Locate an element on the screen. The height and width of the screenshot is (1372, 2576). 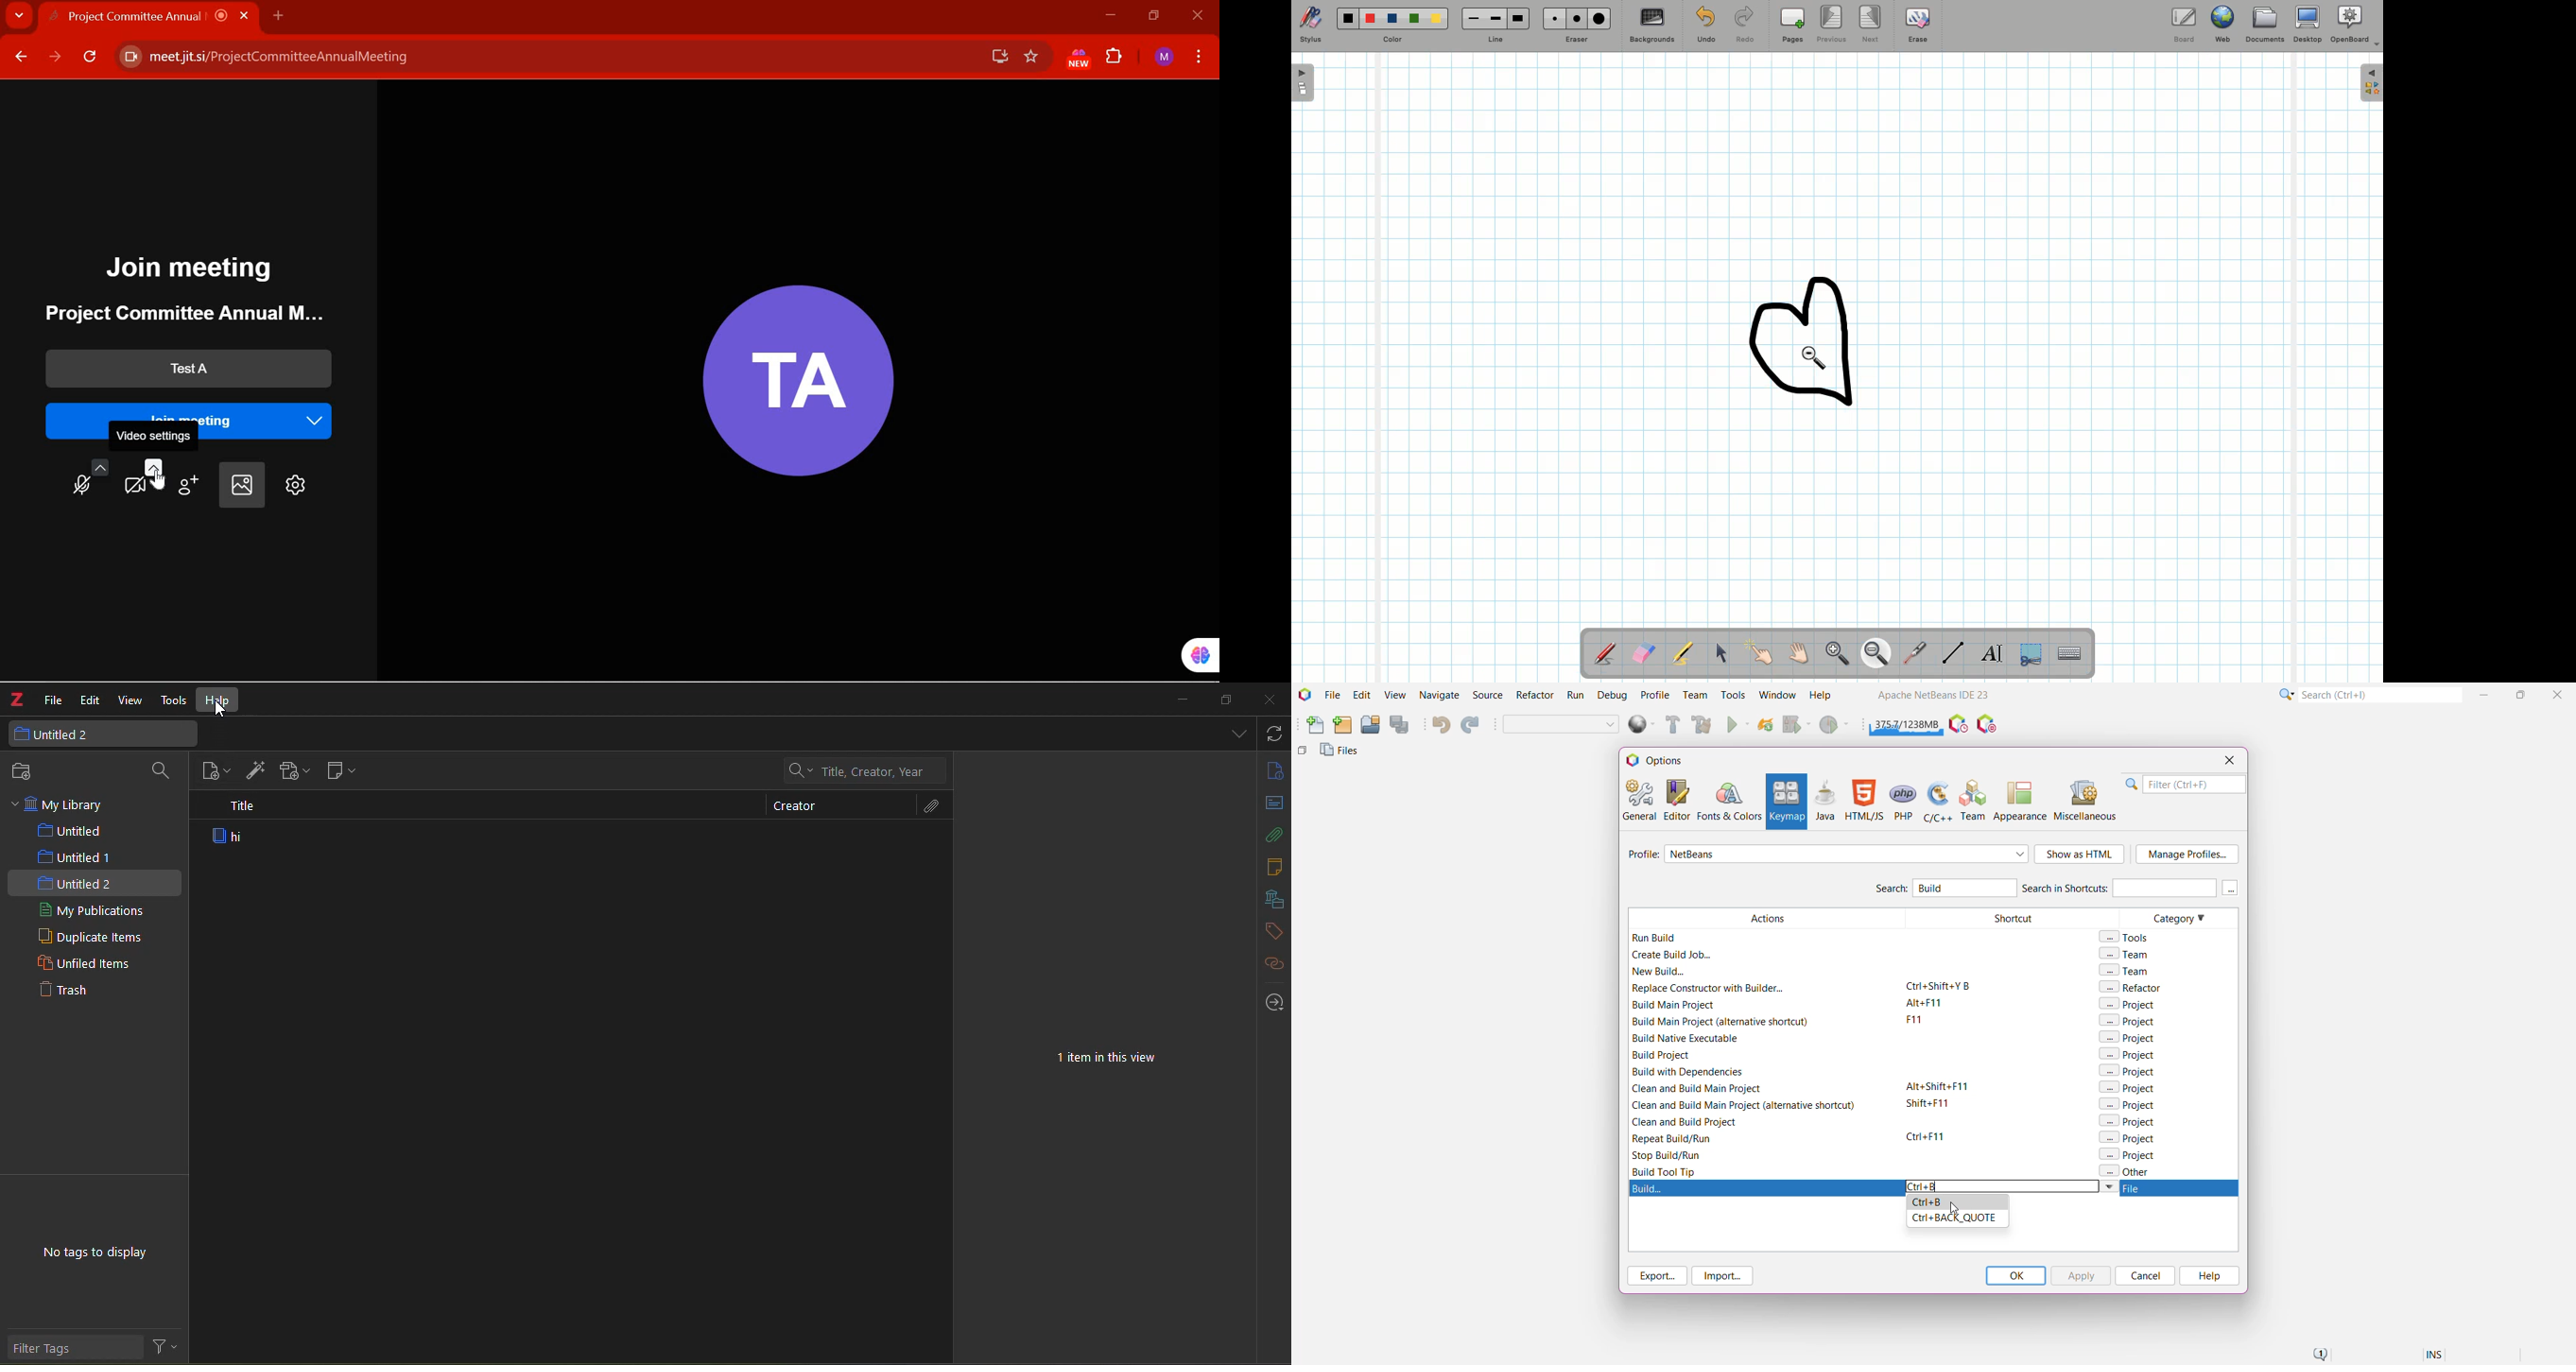
notes is located at coordinates (1273, 868).